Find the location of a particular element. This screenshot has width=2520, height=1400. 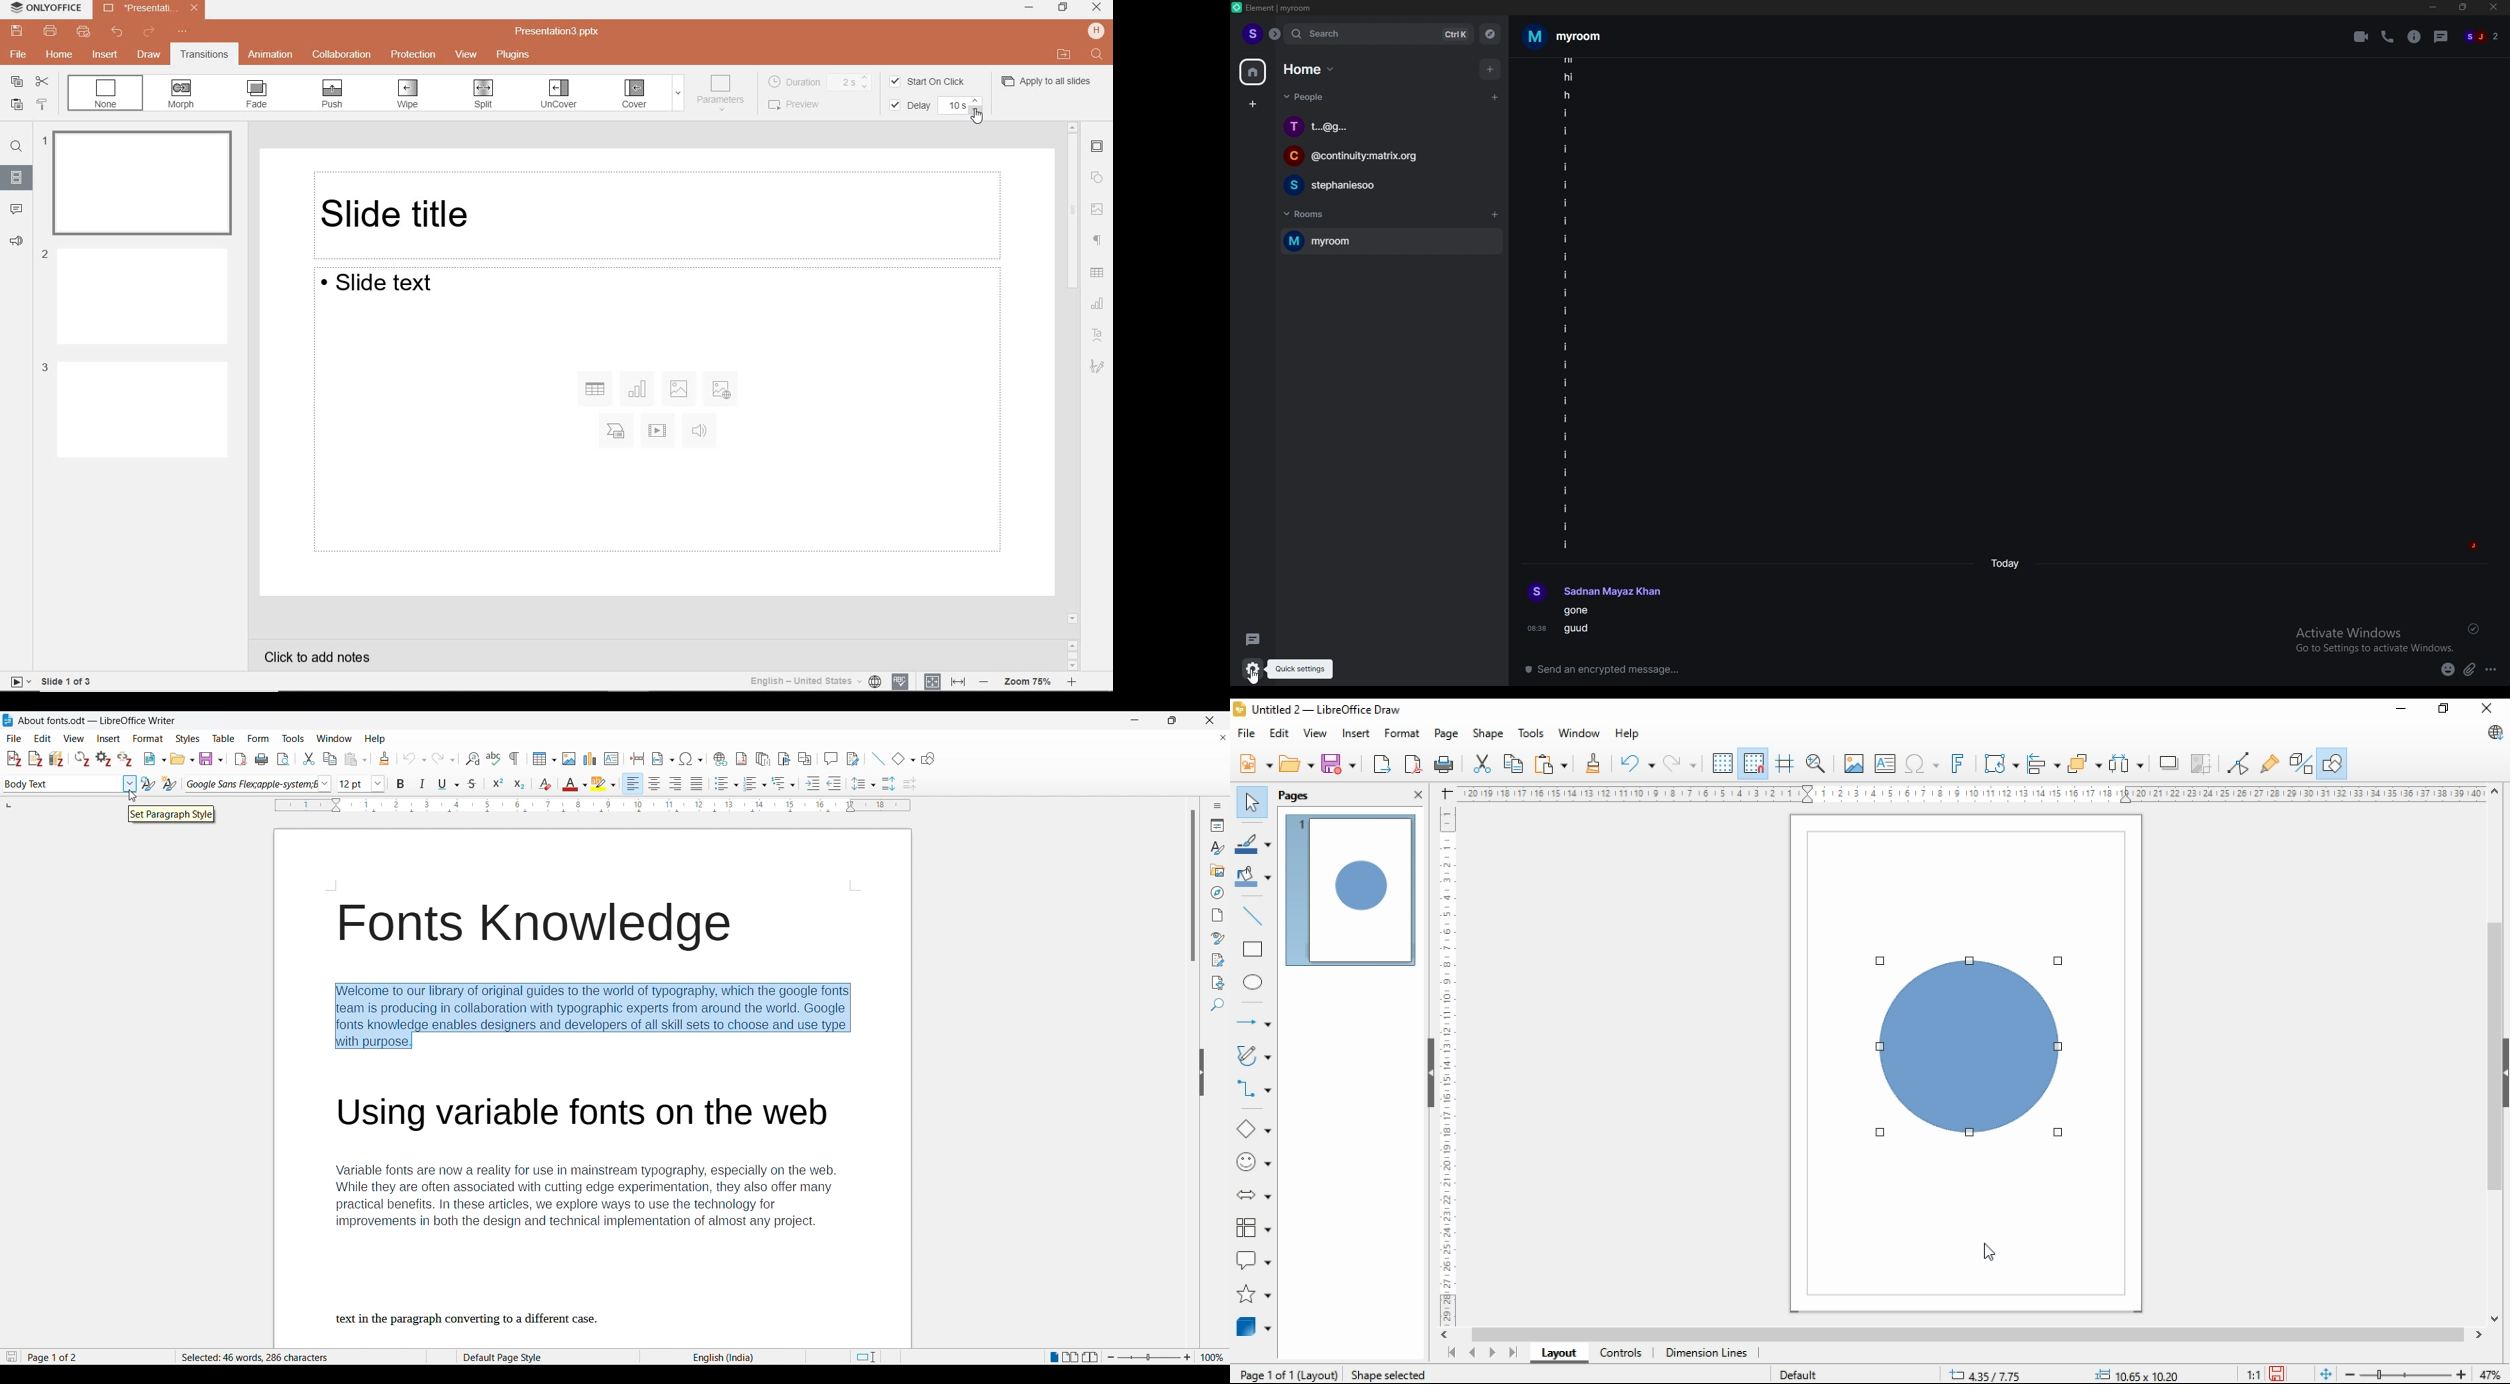

Insert endnote is located at coordinates (763, 759).